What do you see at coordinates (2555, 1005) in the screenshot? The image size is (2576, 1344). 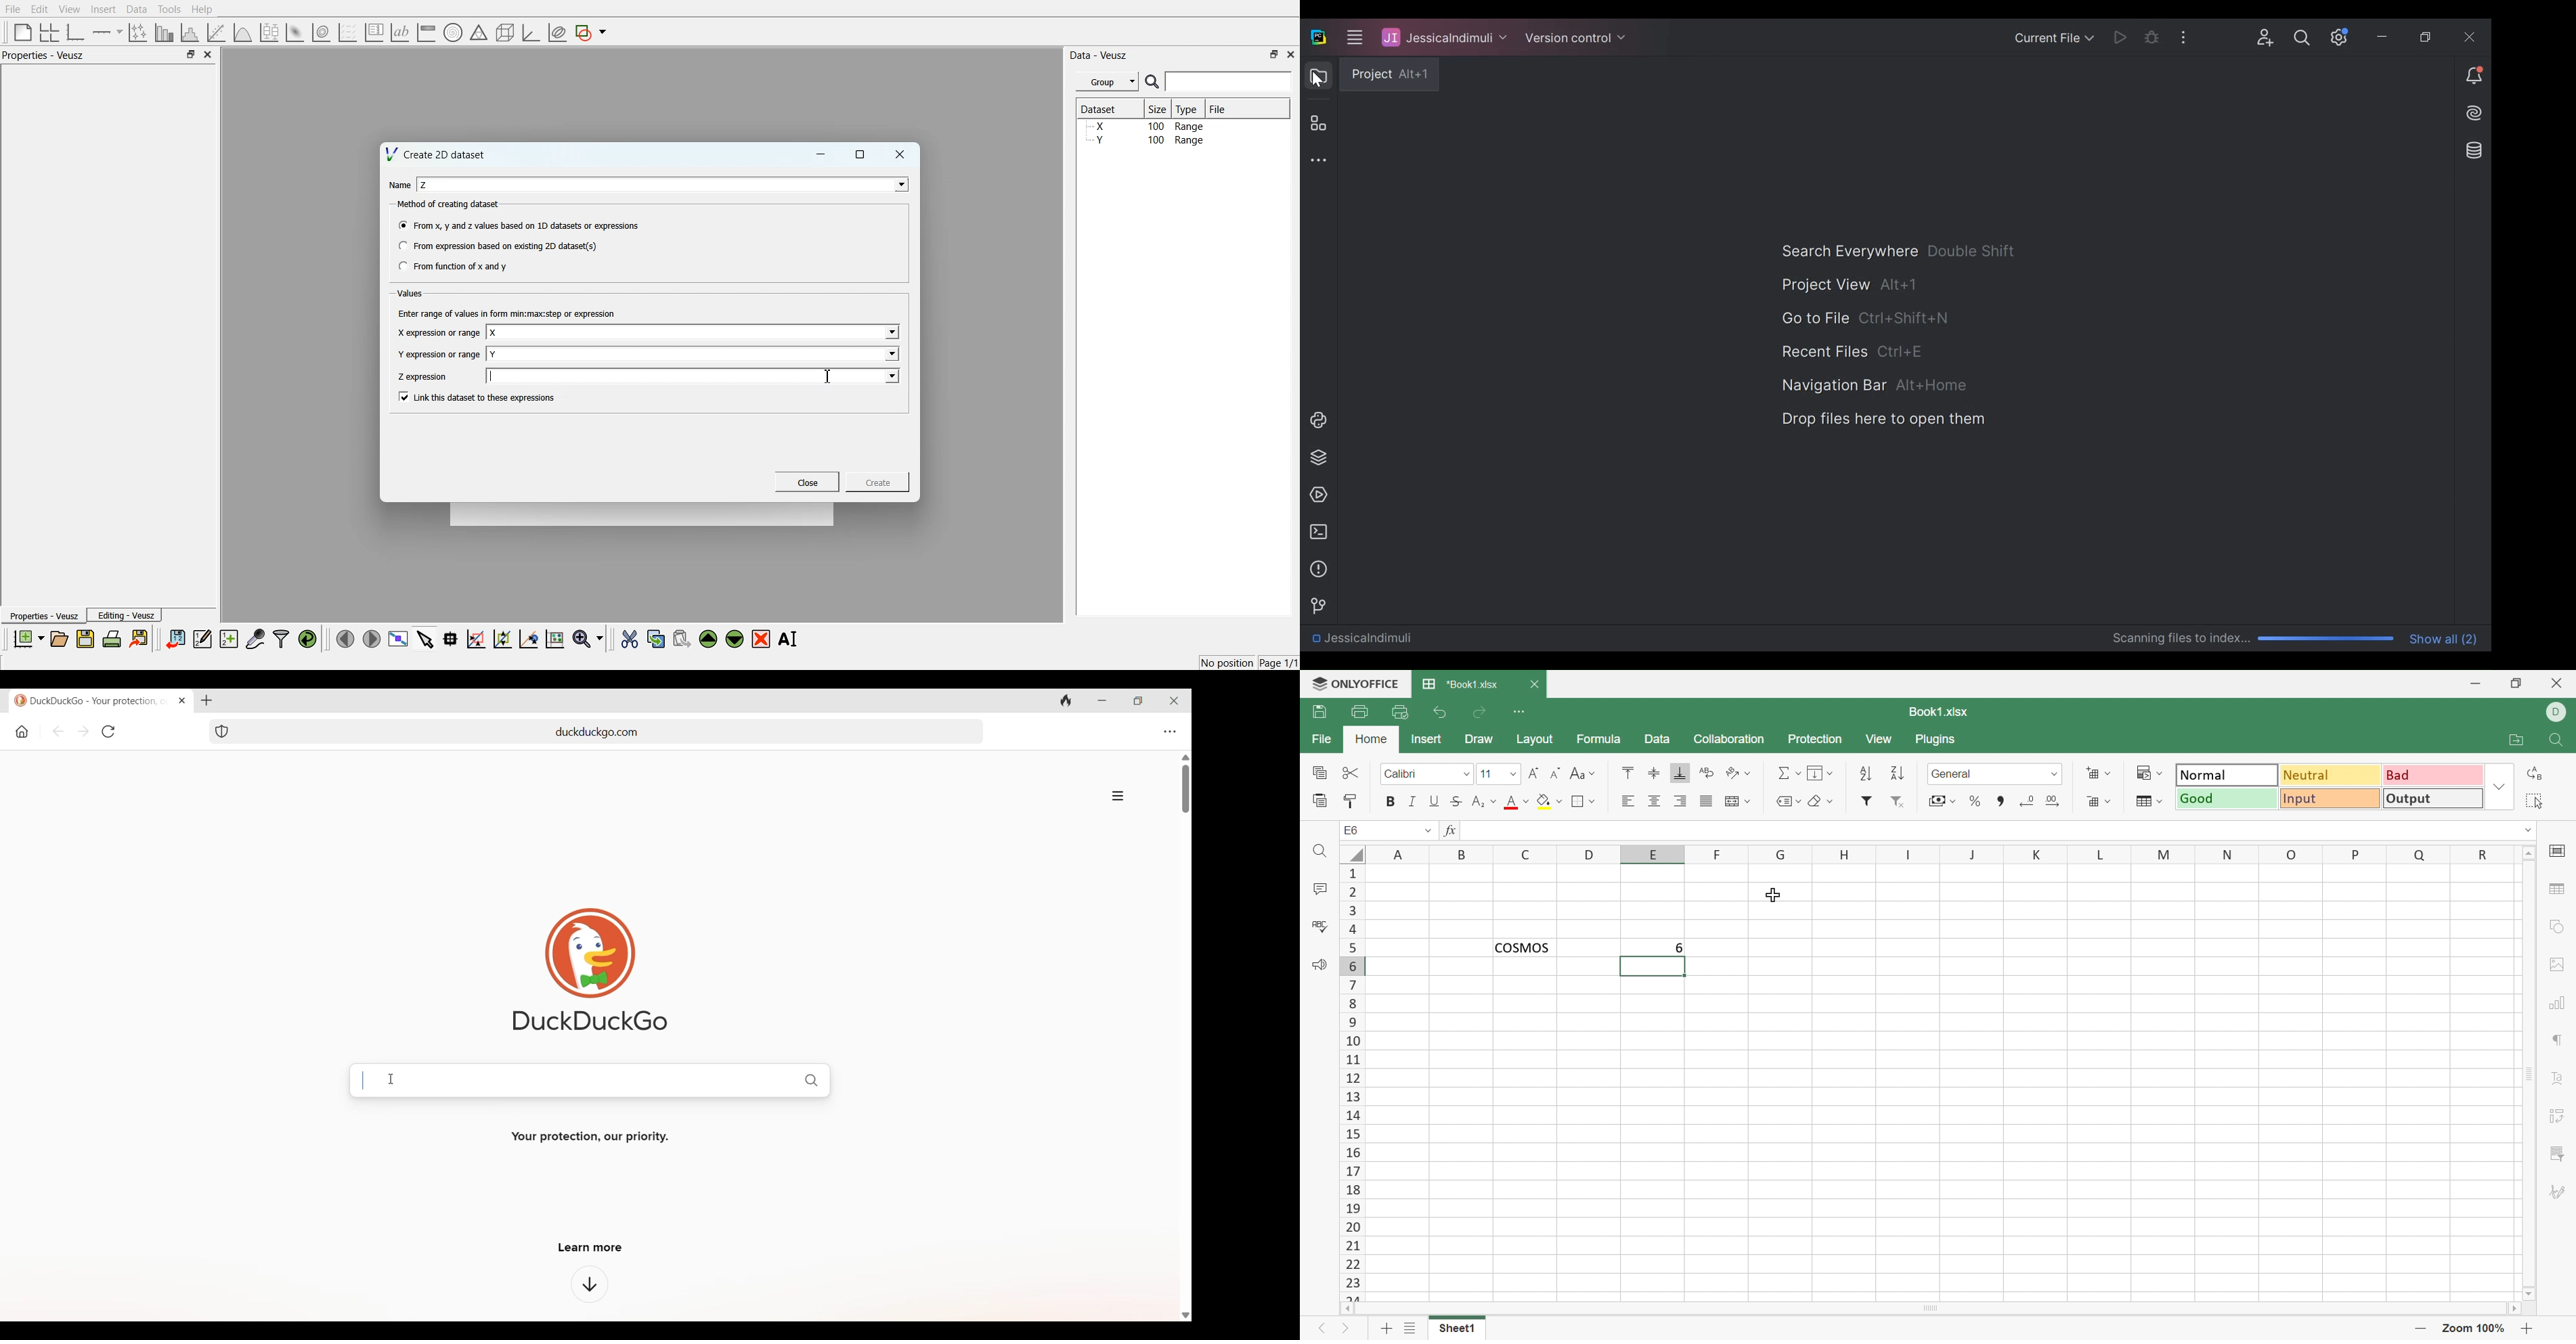 I see `Chart settings` at bounding box center [2555, 1005].